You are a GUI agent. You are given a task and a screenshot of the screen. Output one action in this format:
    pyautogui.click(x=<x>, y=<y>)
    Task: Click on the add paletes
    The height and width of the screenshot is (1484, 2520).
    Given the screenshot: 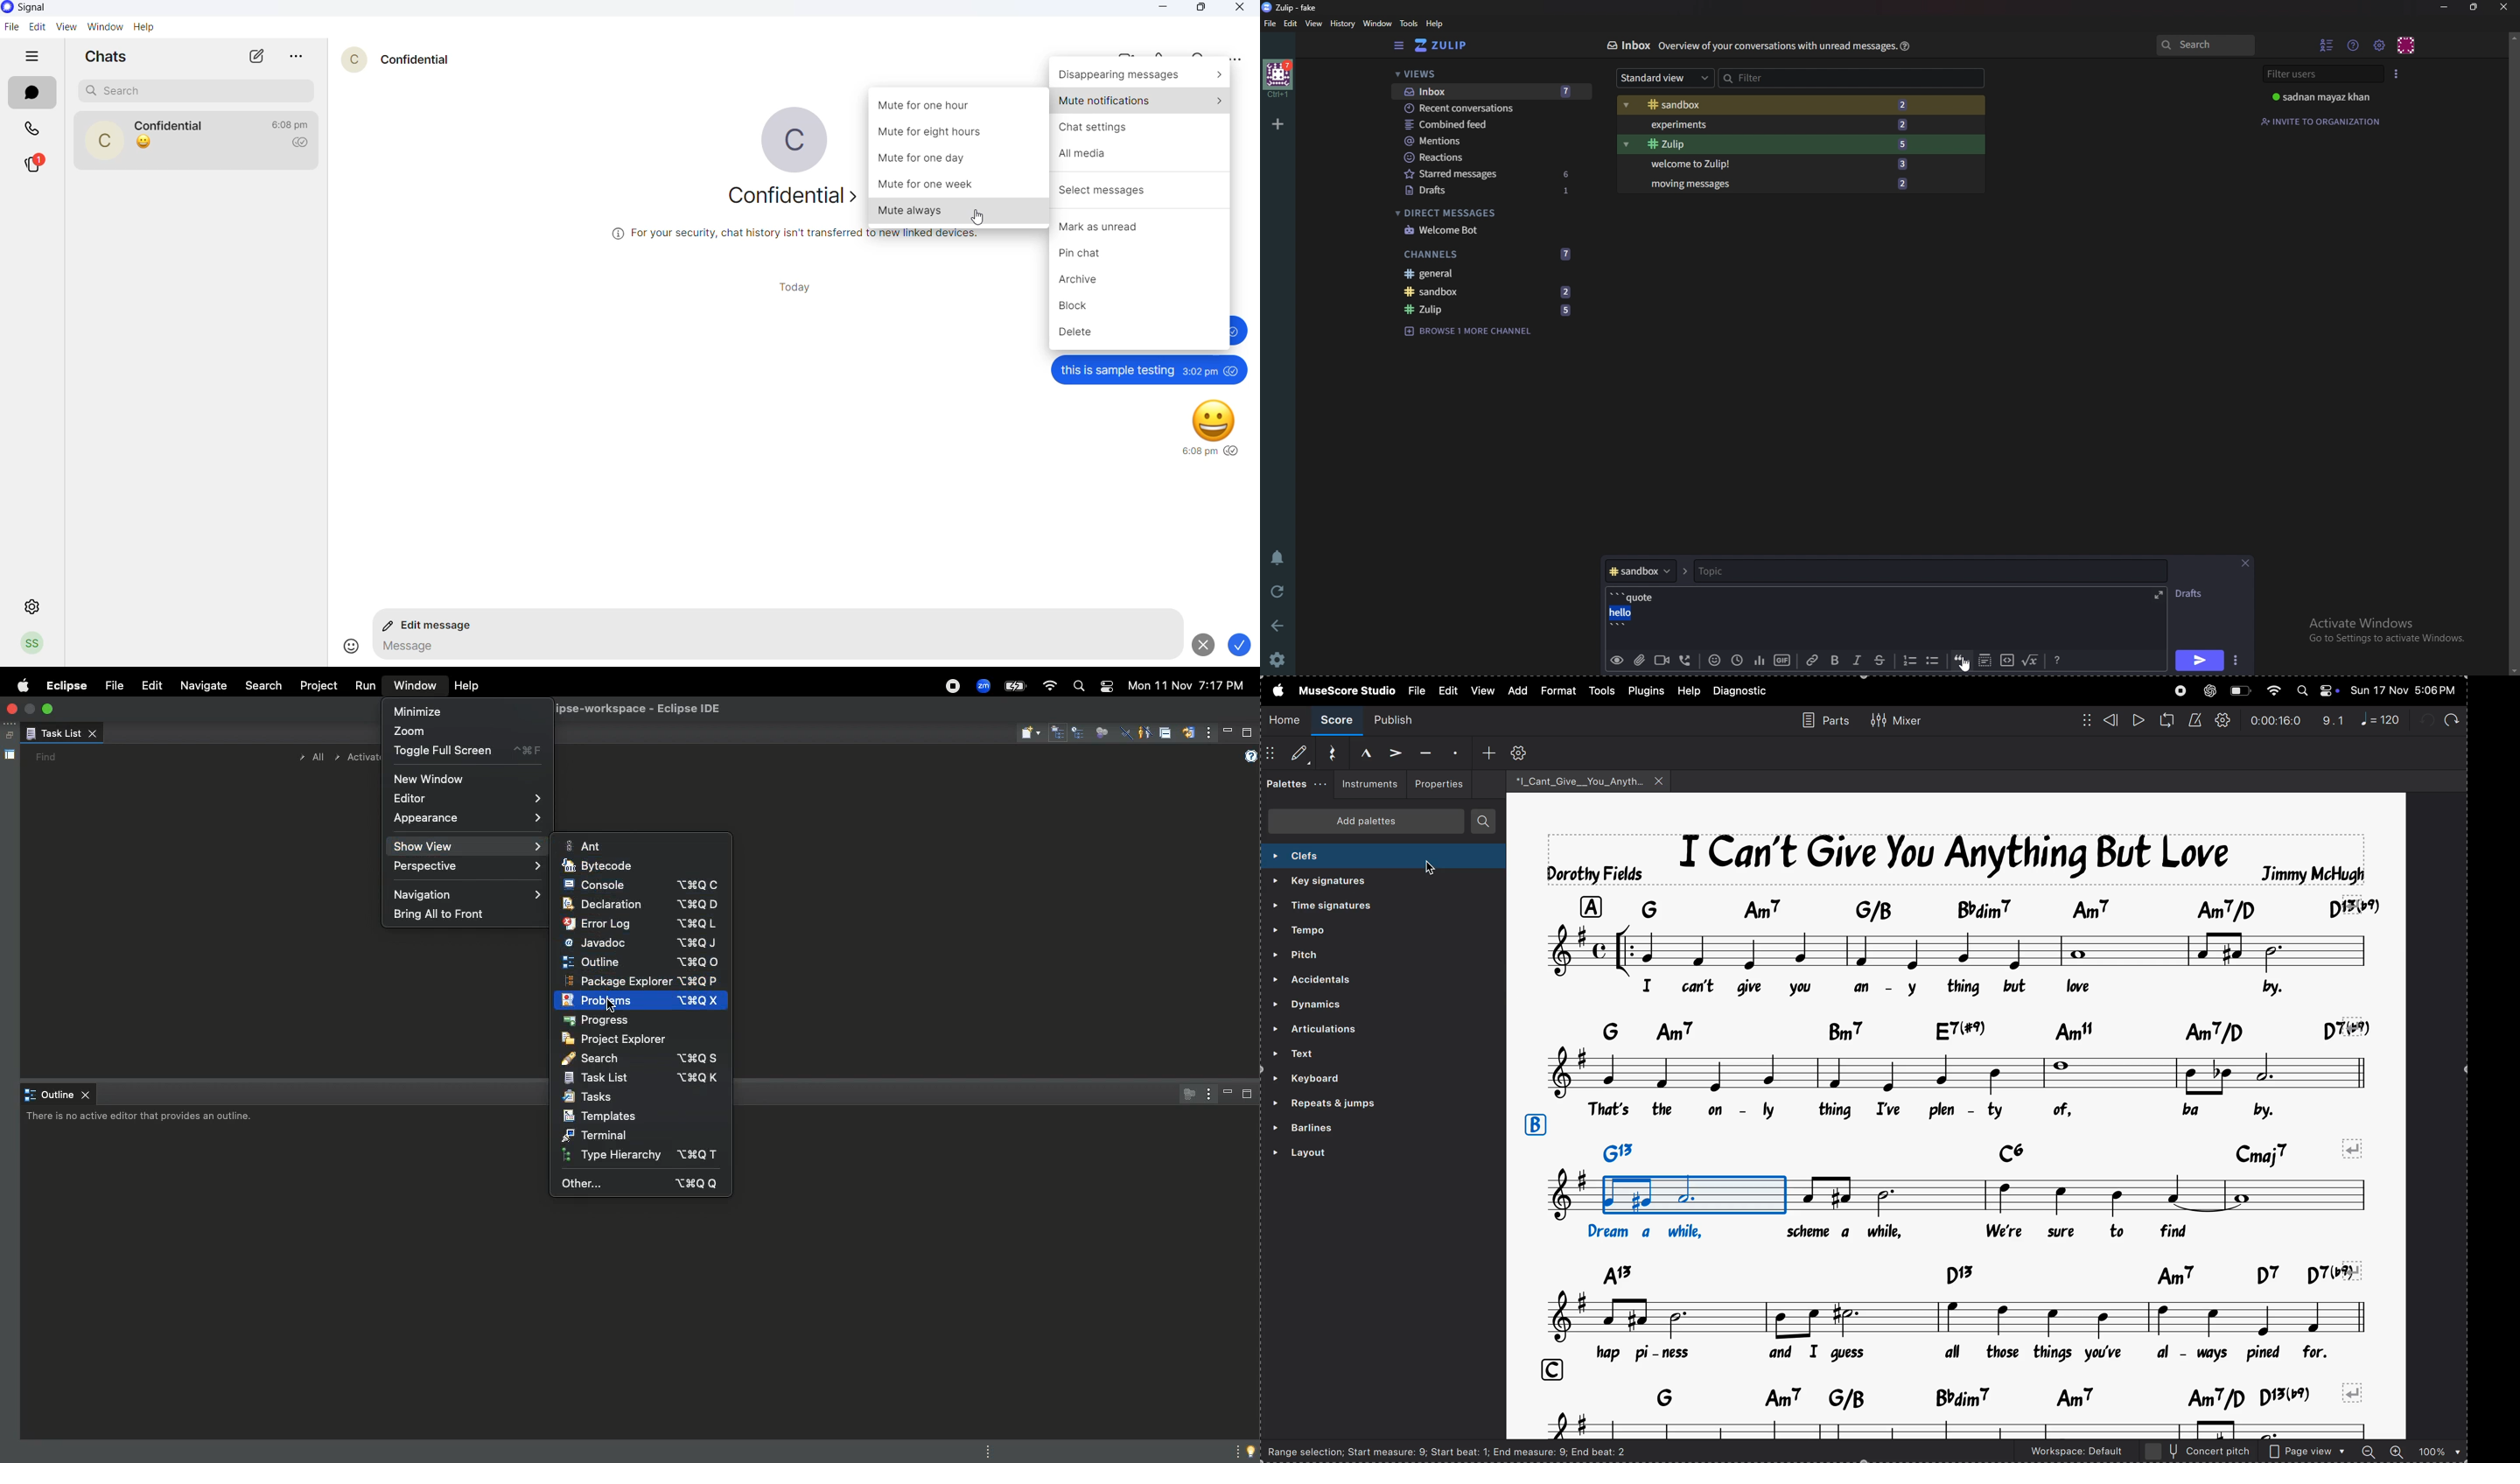 What is the action you would take?
    pyautogui.click(x=1366, y=821)
    